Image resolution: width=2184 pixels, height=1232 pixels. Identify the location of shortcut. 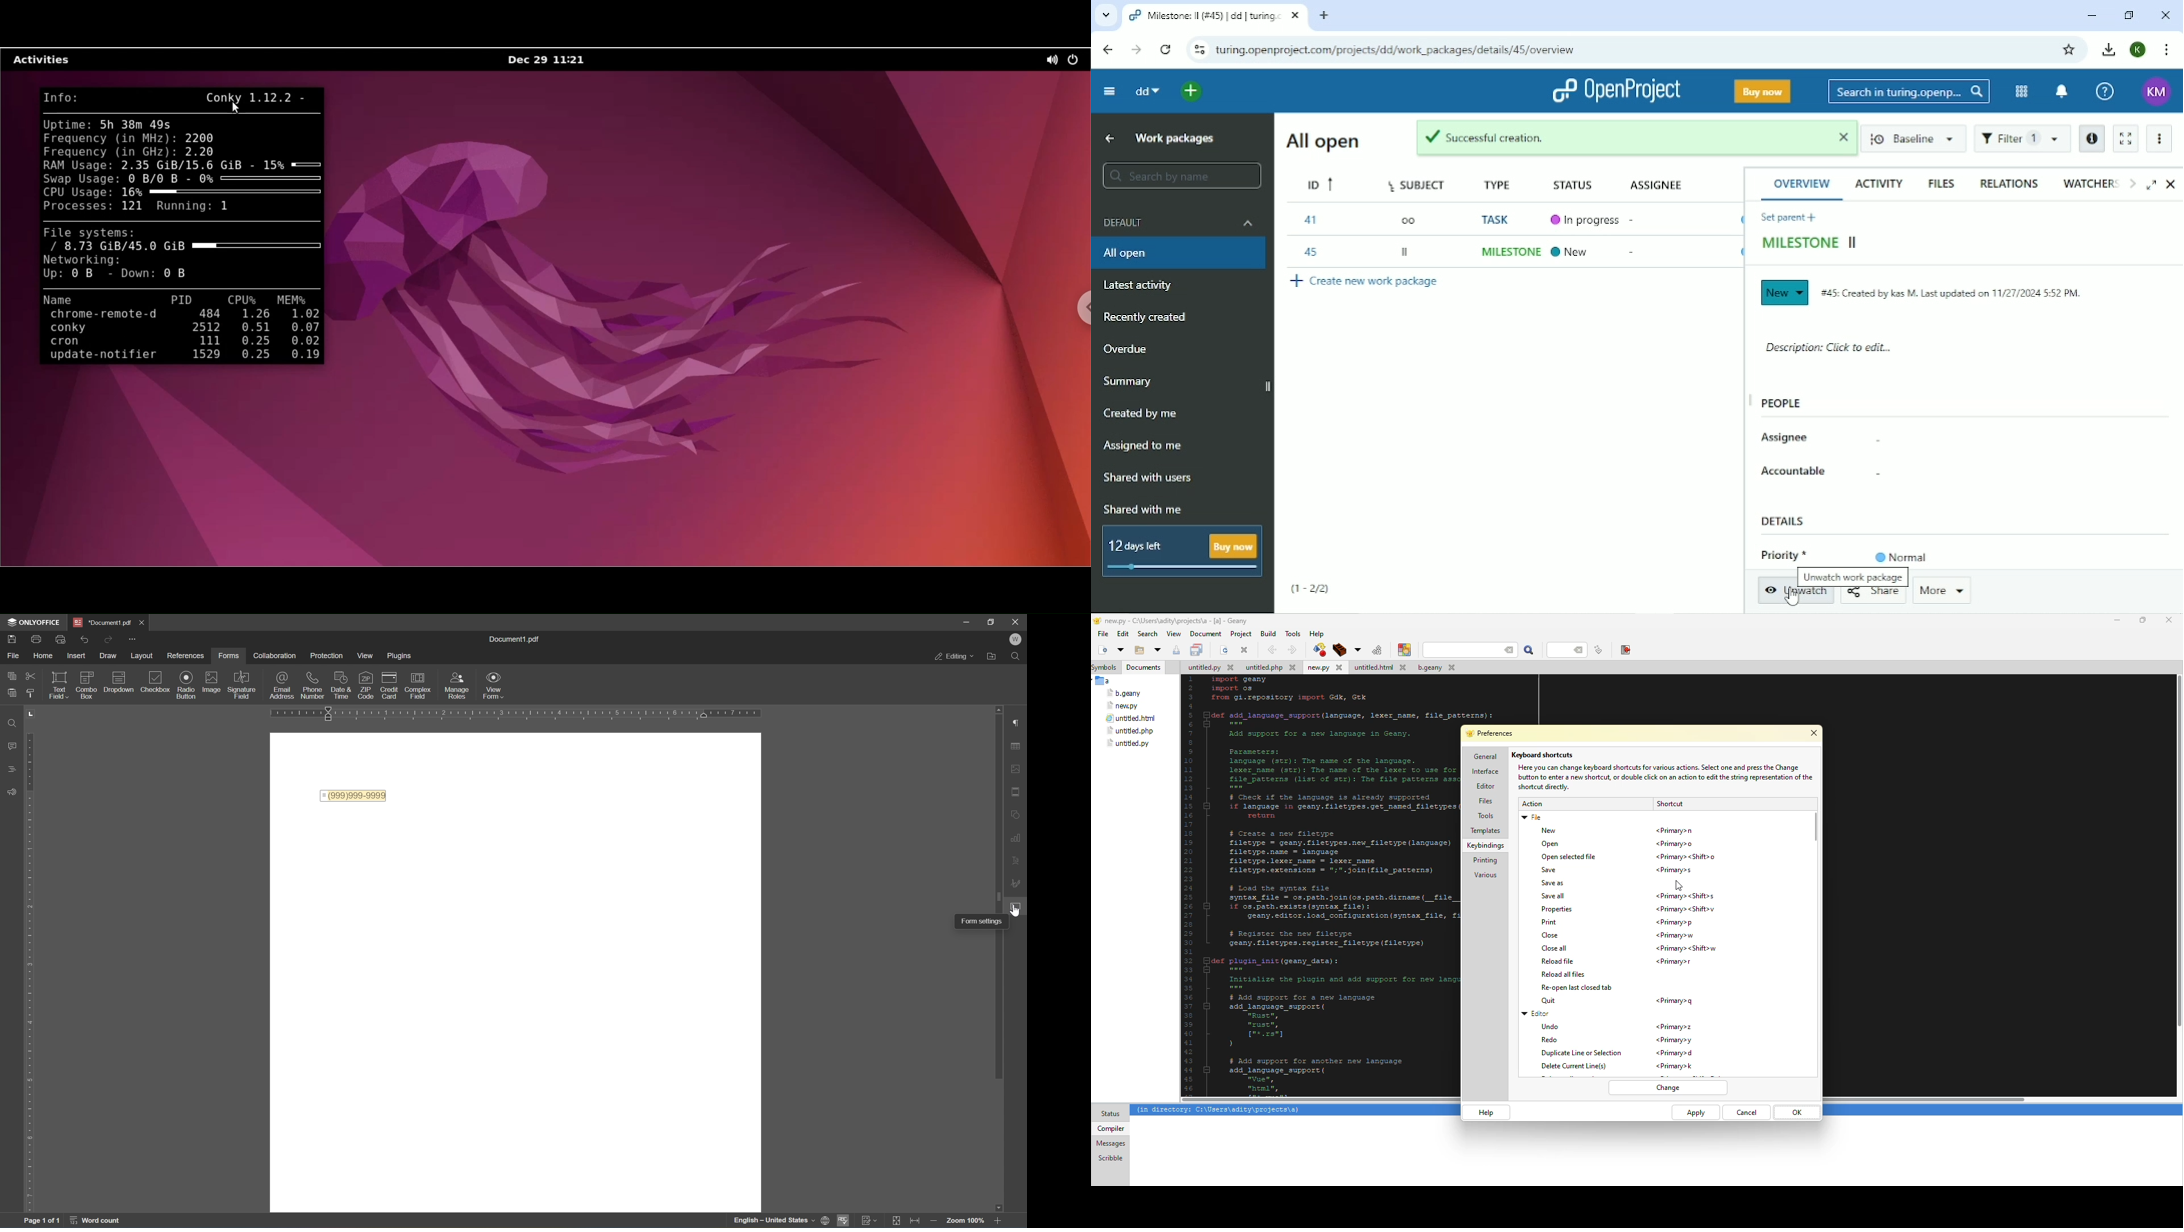
(1674, 1028).